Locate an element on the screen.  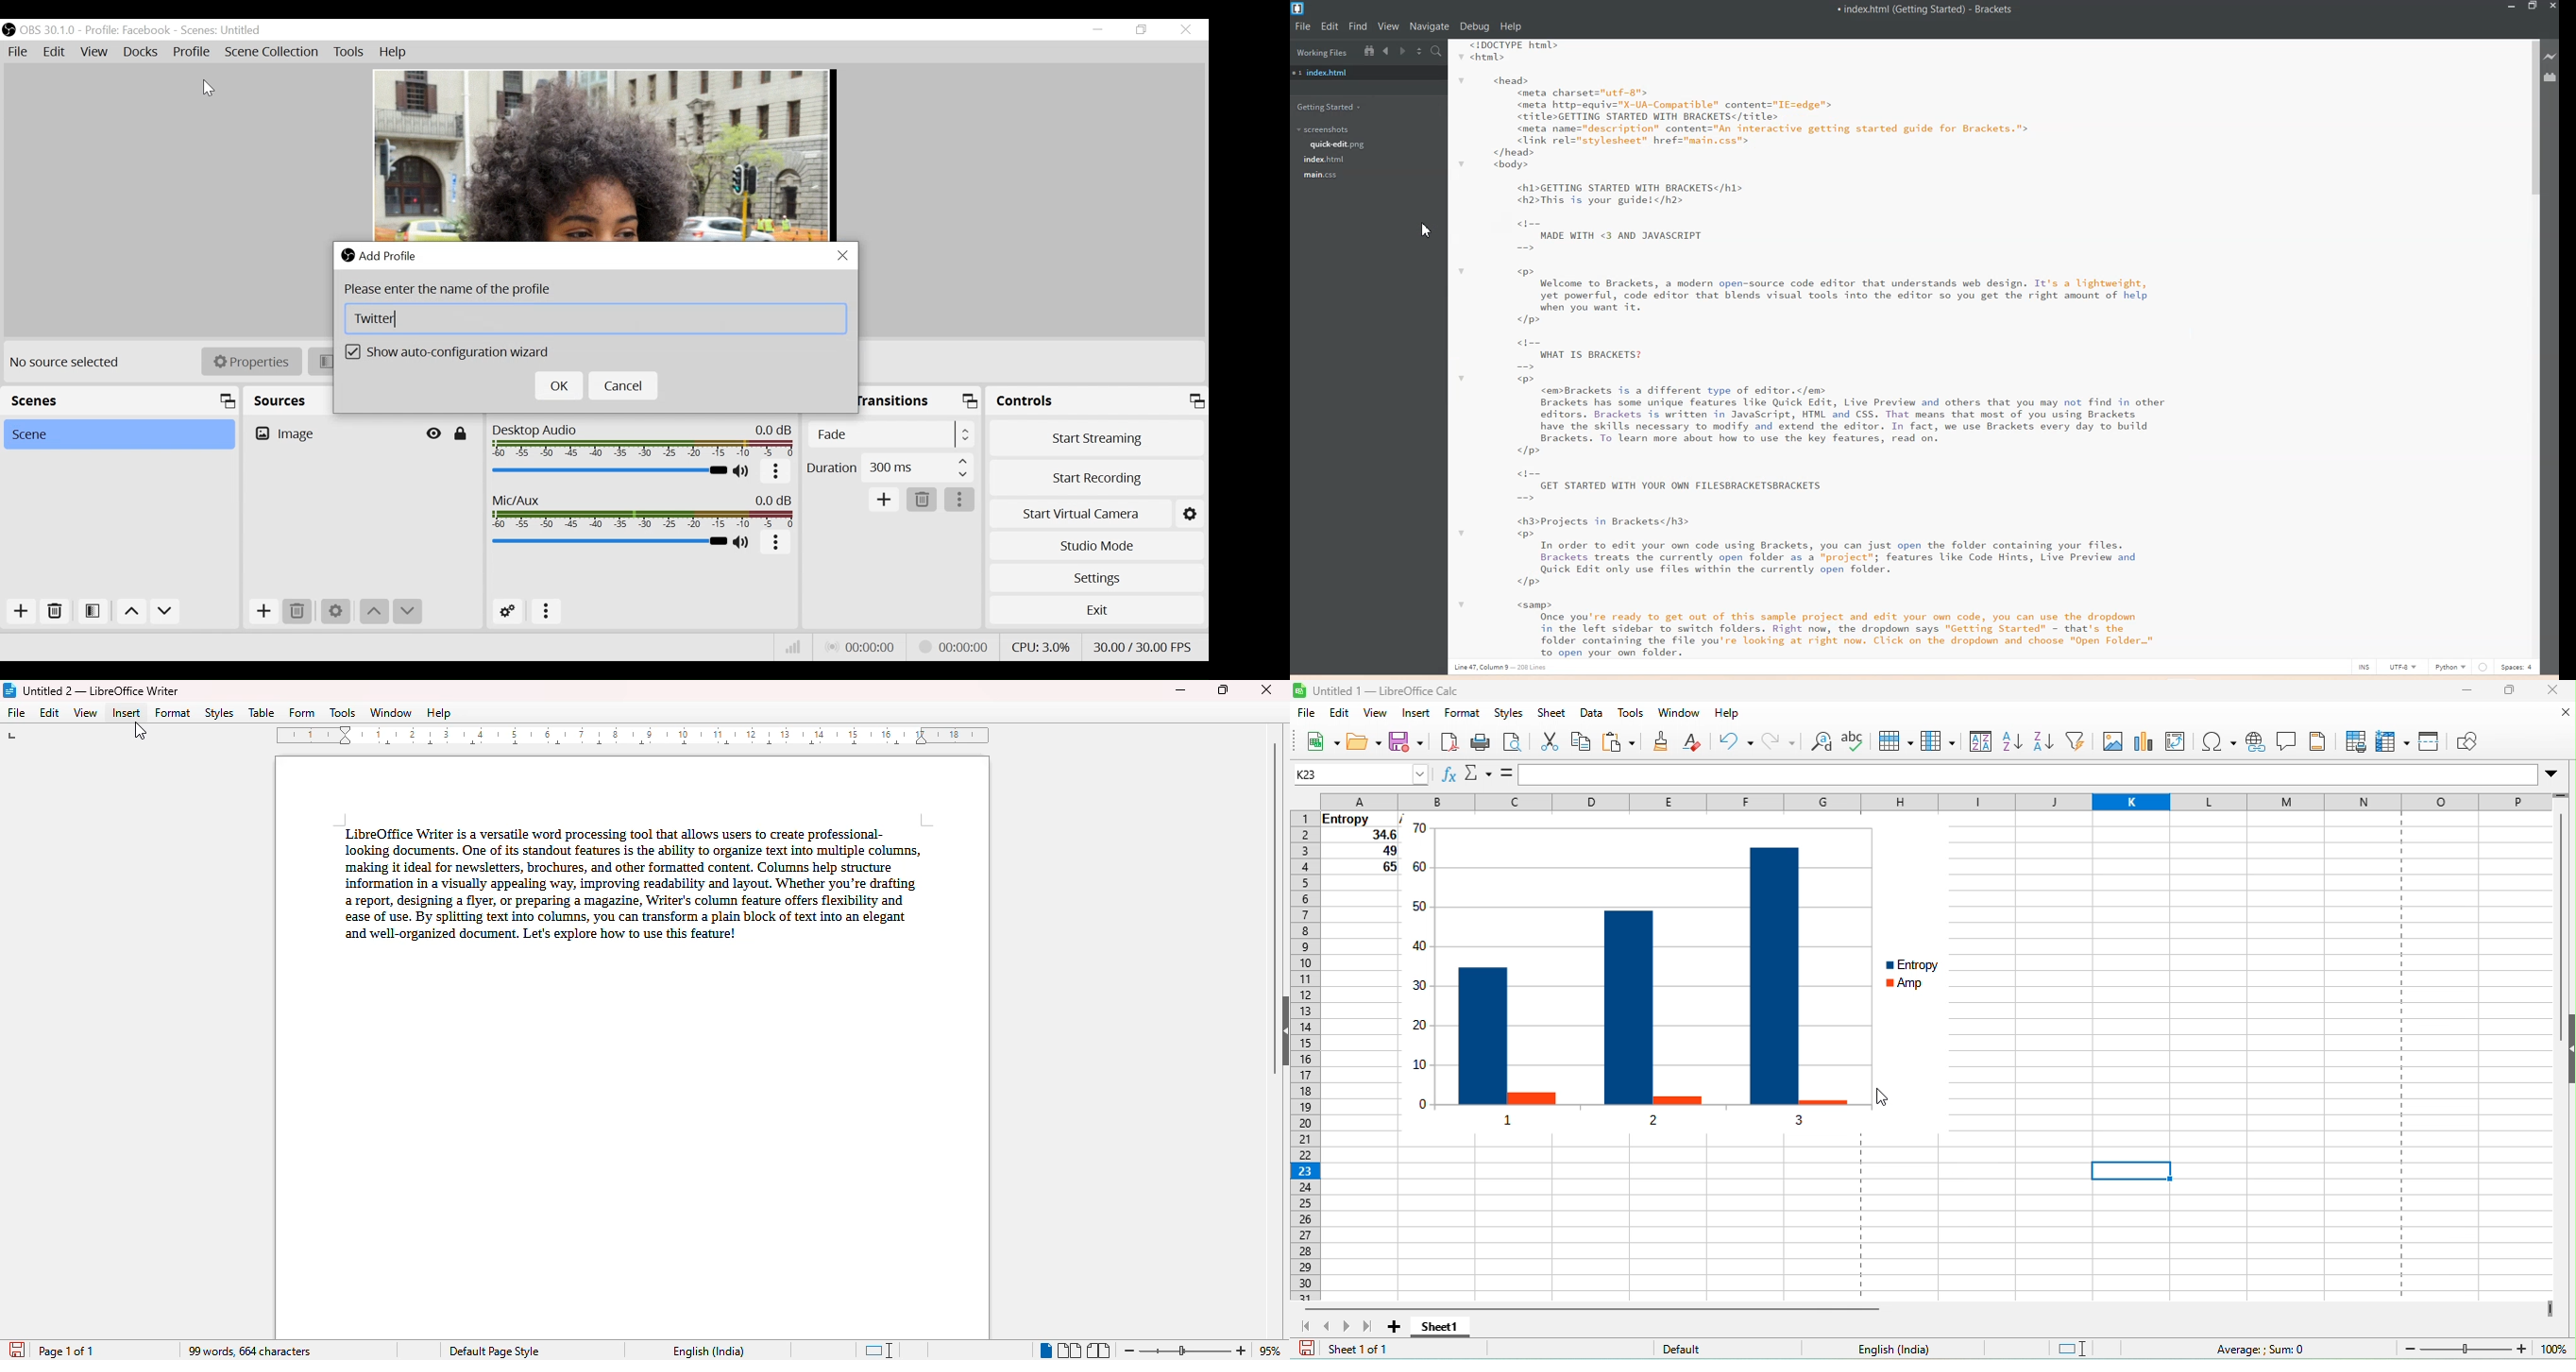
more options is located at coordinates (776, 544).